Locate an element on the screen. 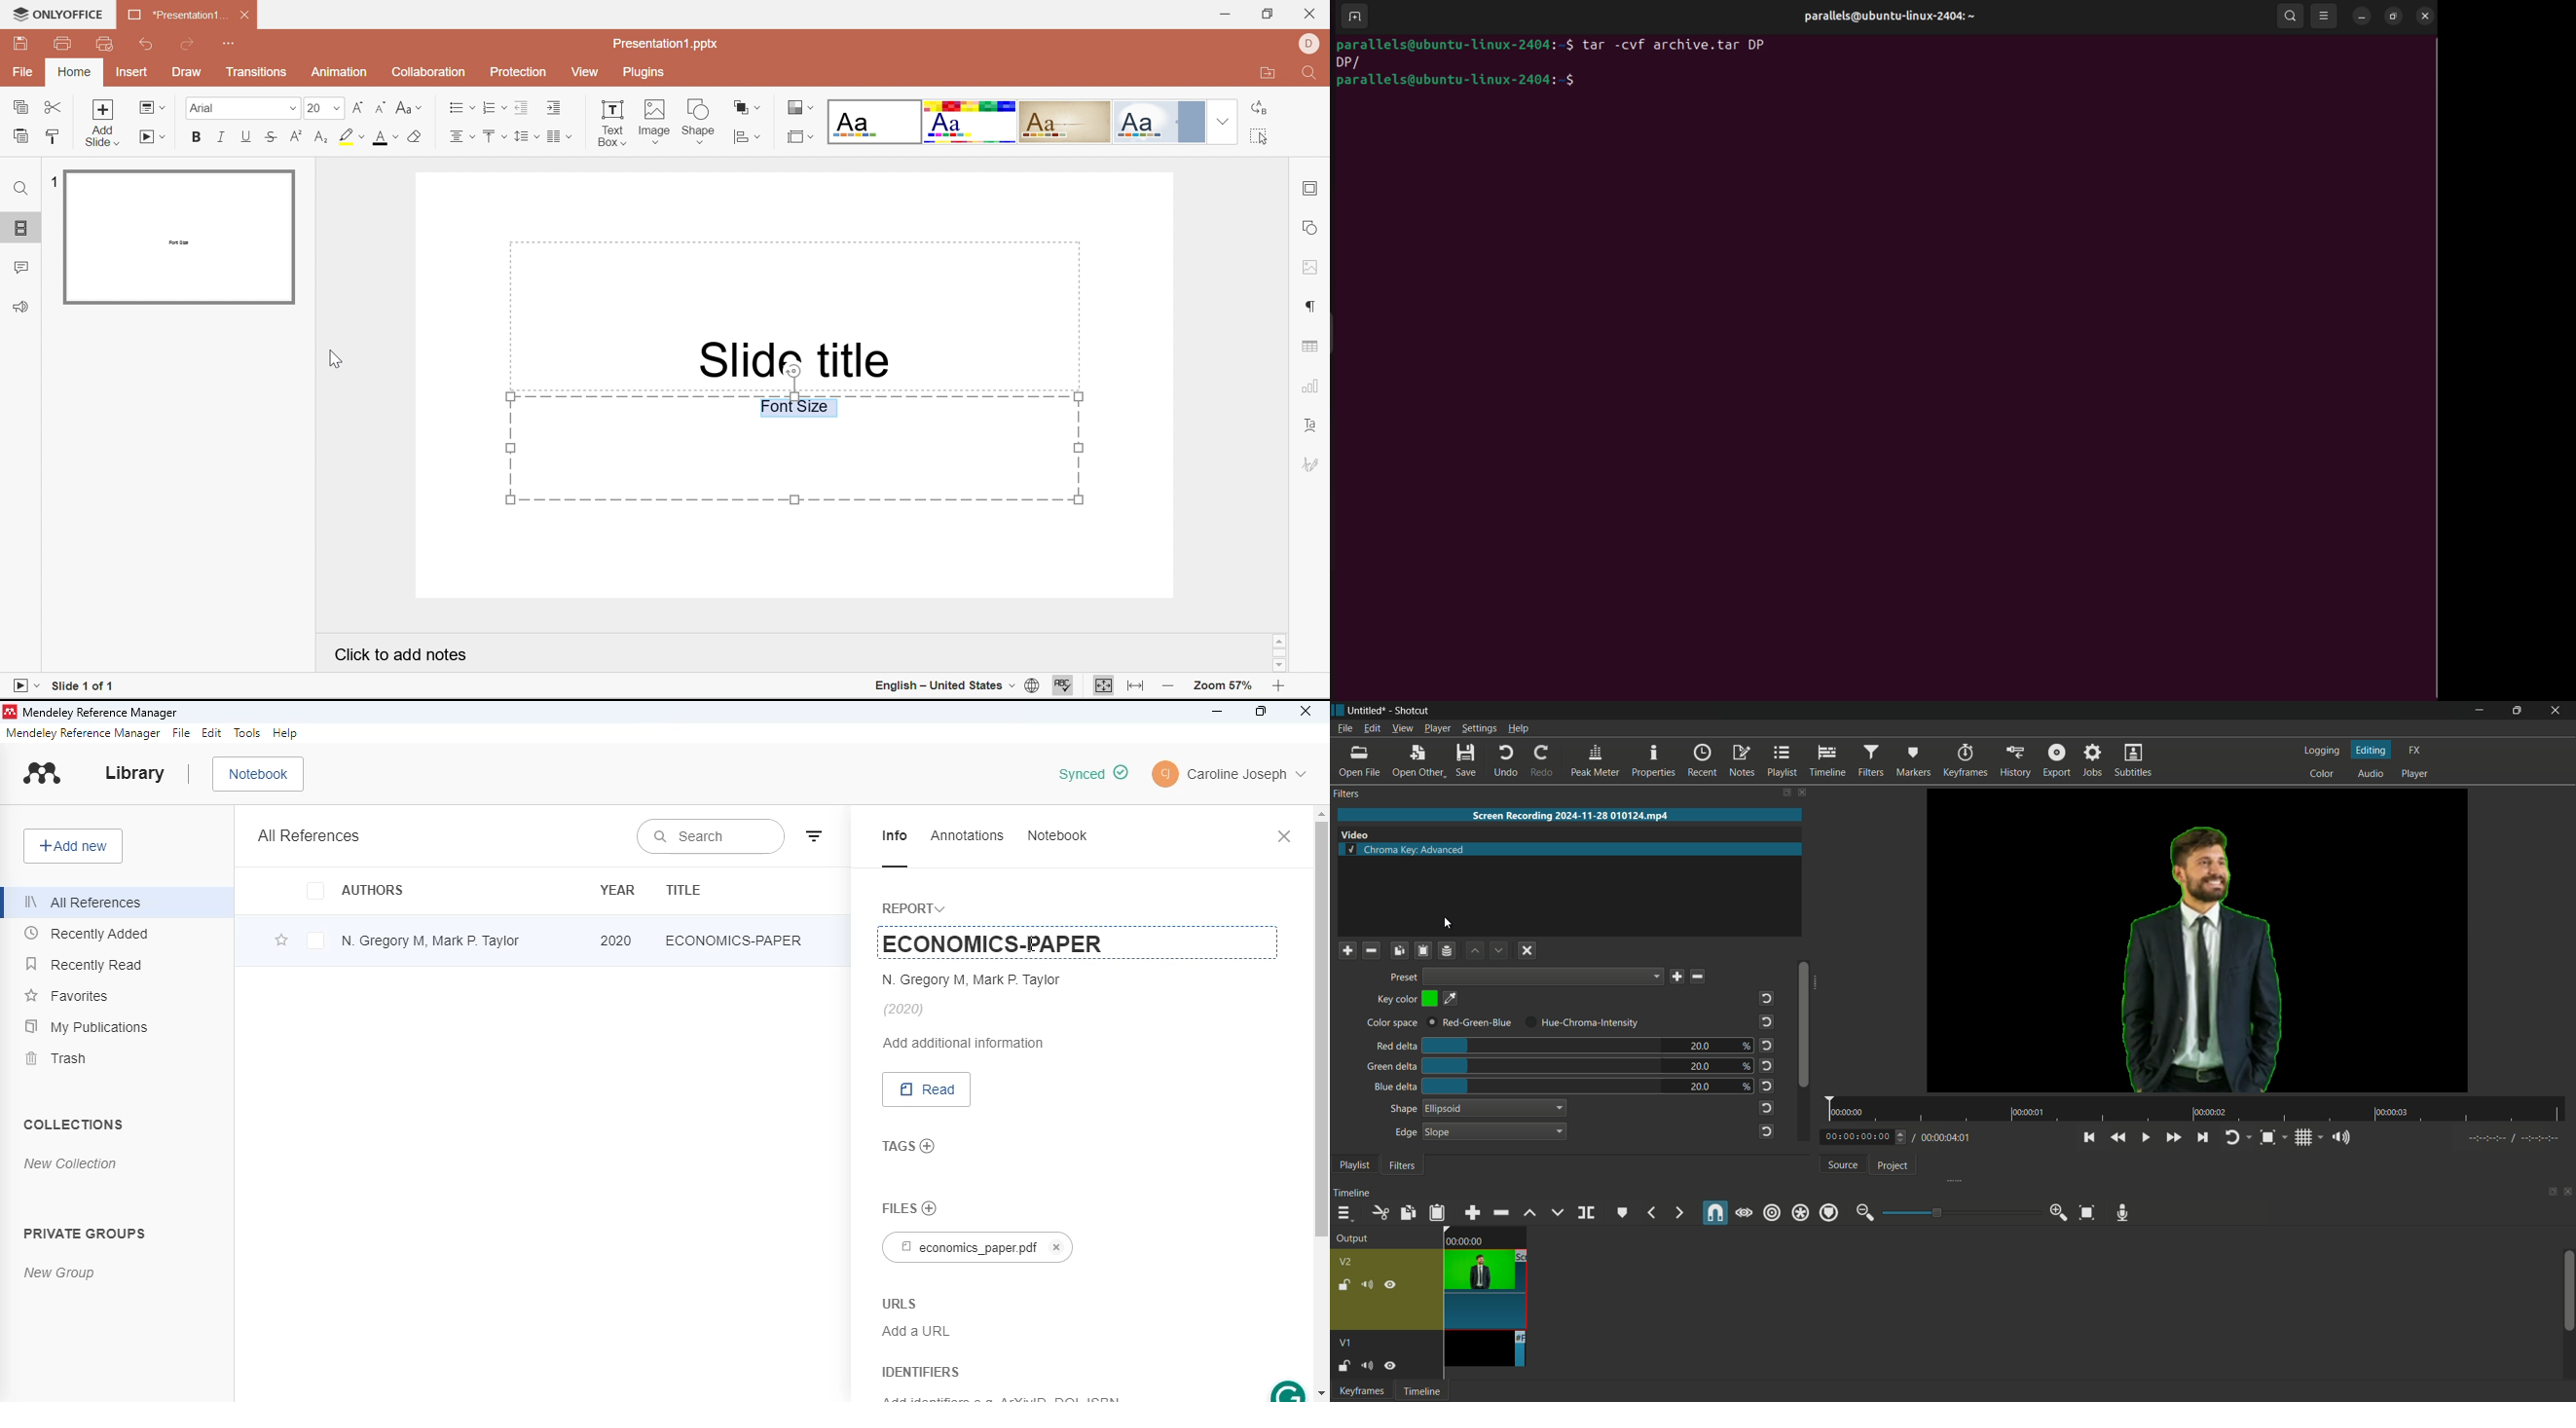 This screenshot has width=2576, height=1428. keyframes is located at coordinates (1964, 761).